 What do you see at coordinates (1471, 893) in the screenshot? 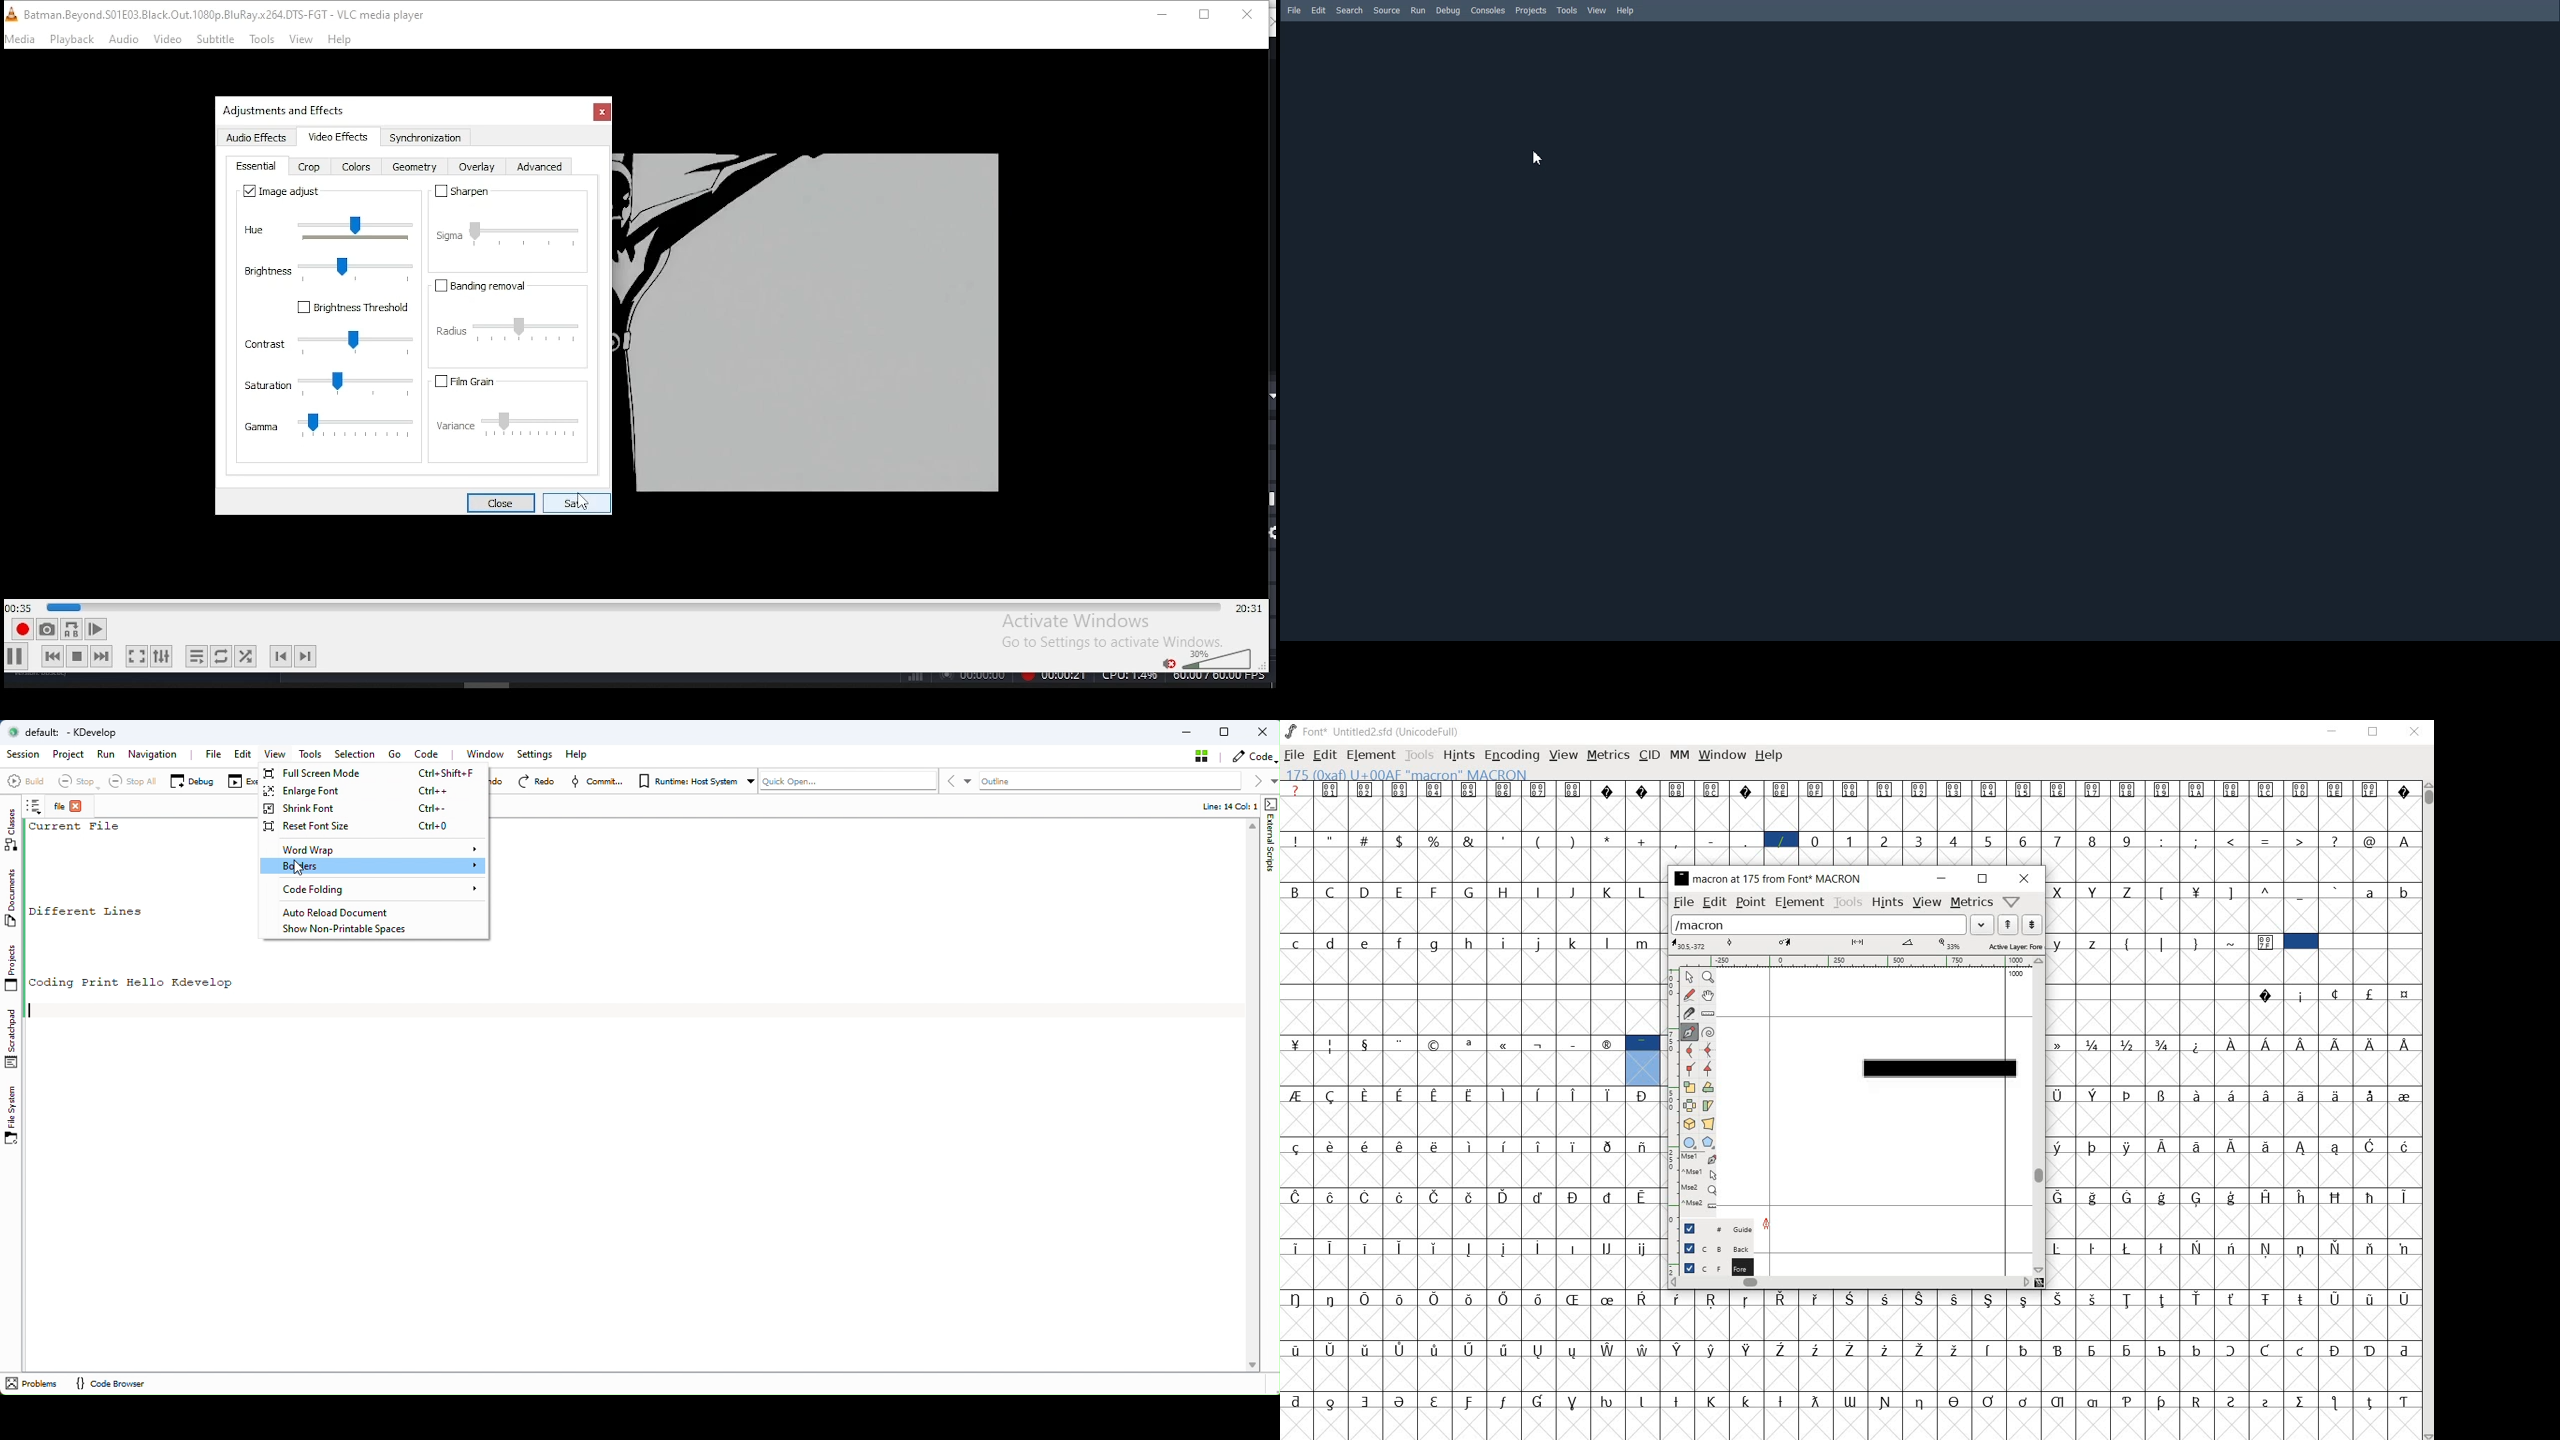
I see `G` at bounding box center [1471, 893].